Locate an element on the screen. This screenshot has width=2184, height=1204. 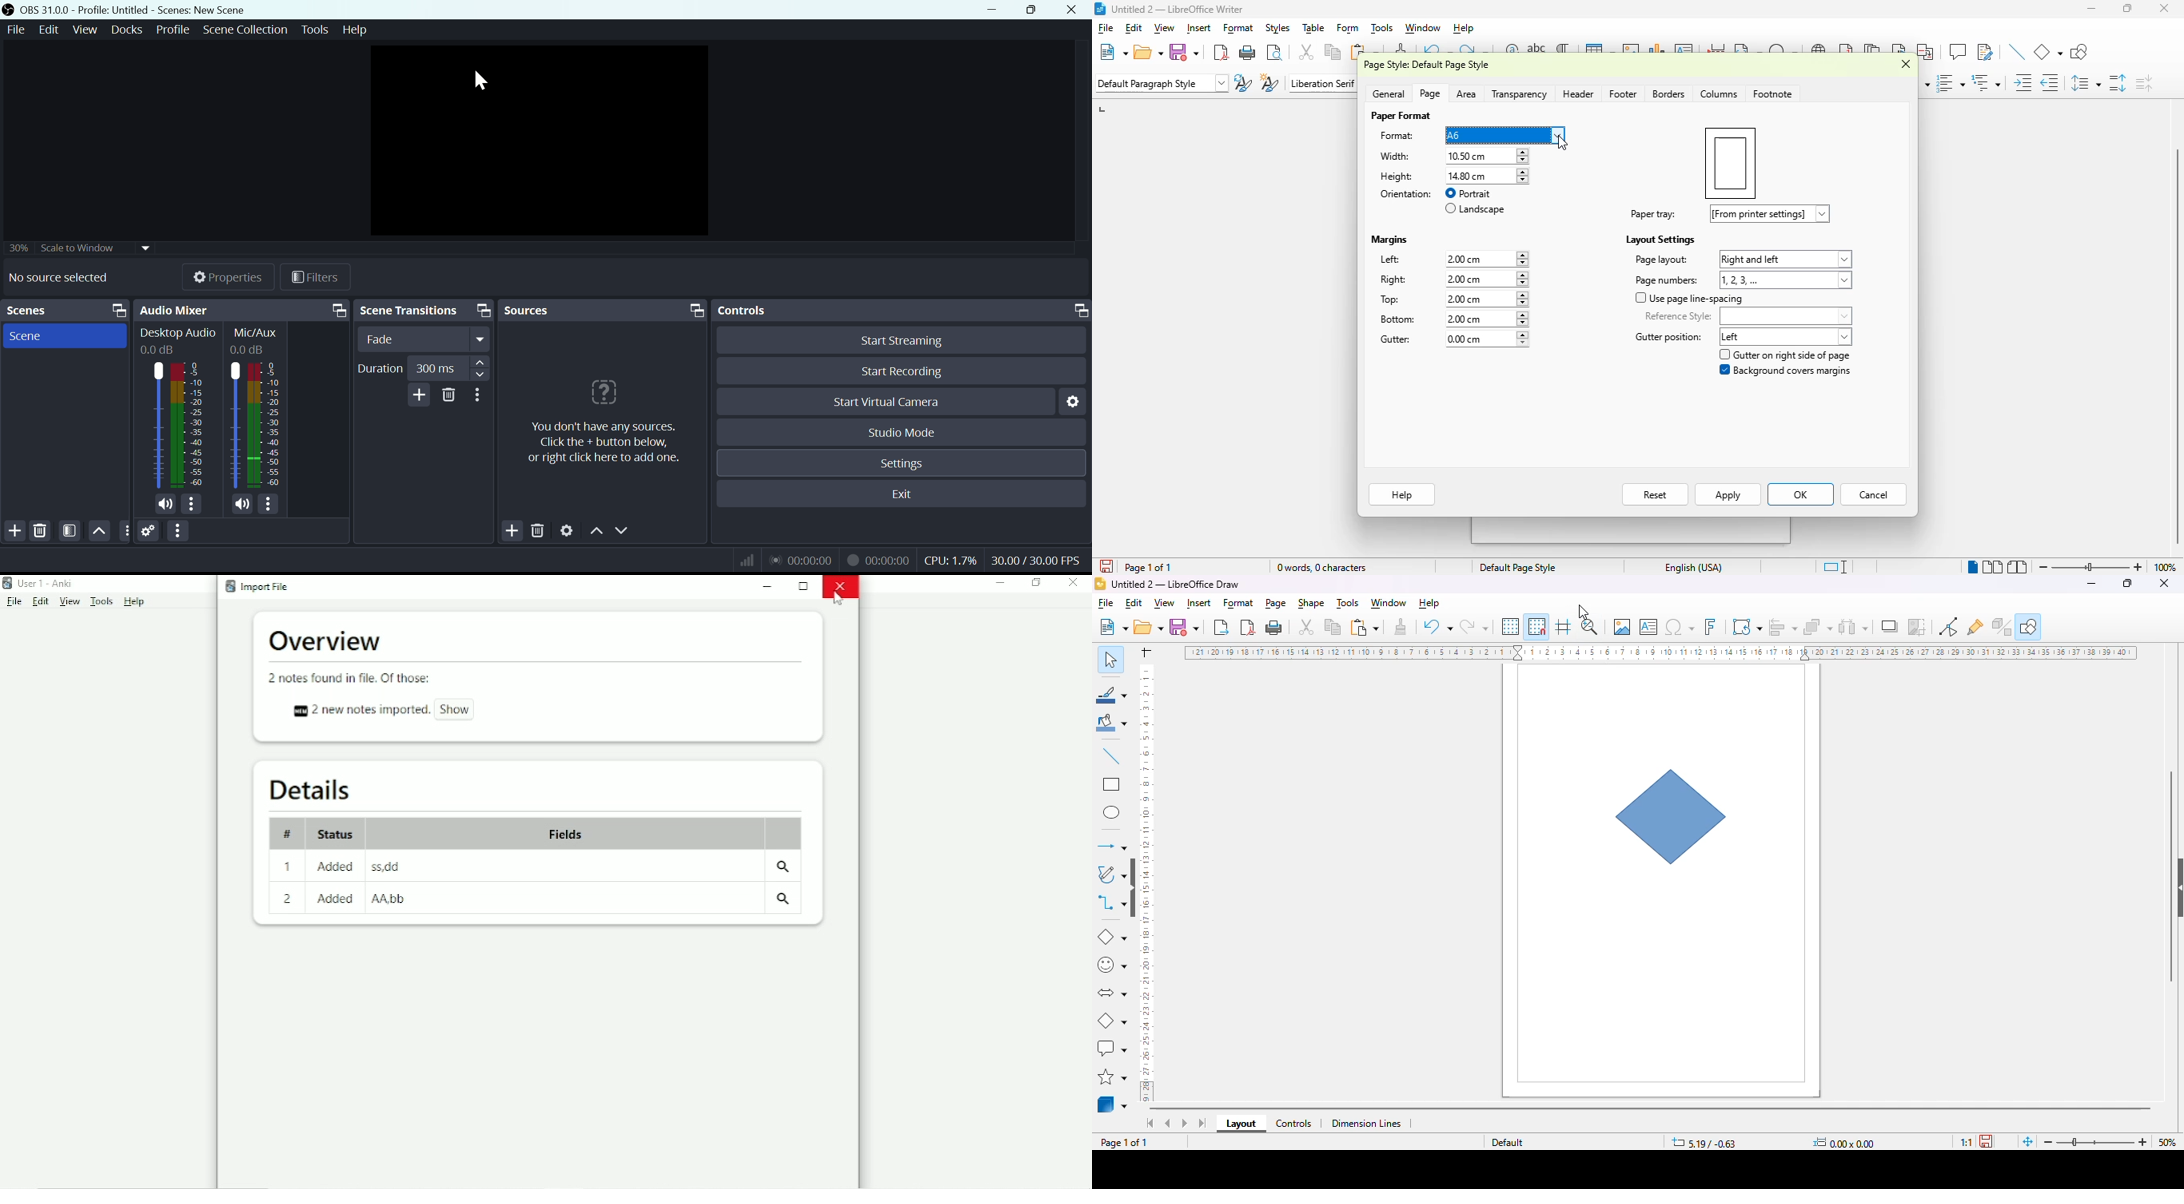
Start virtual camera is located at coordinates (896, 401).